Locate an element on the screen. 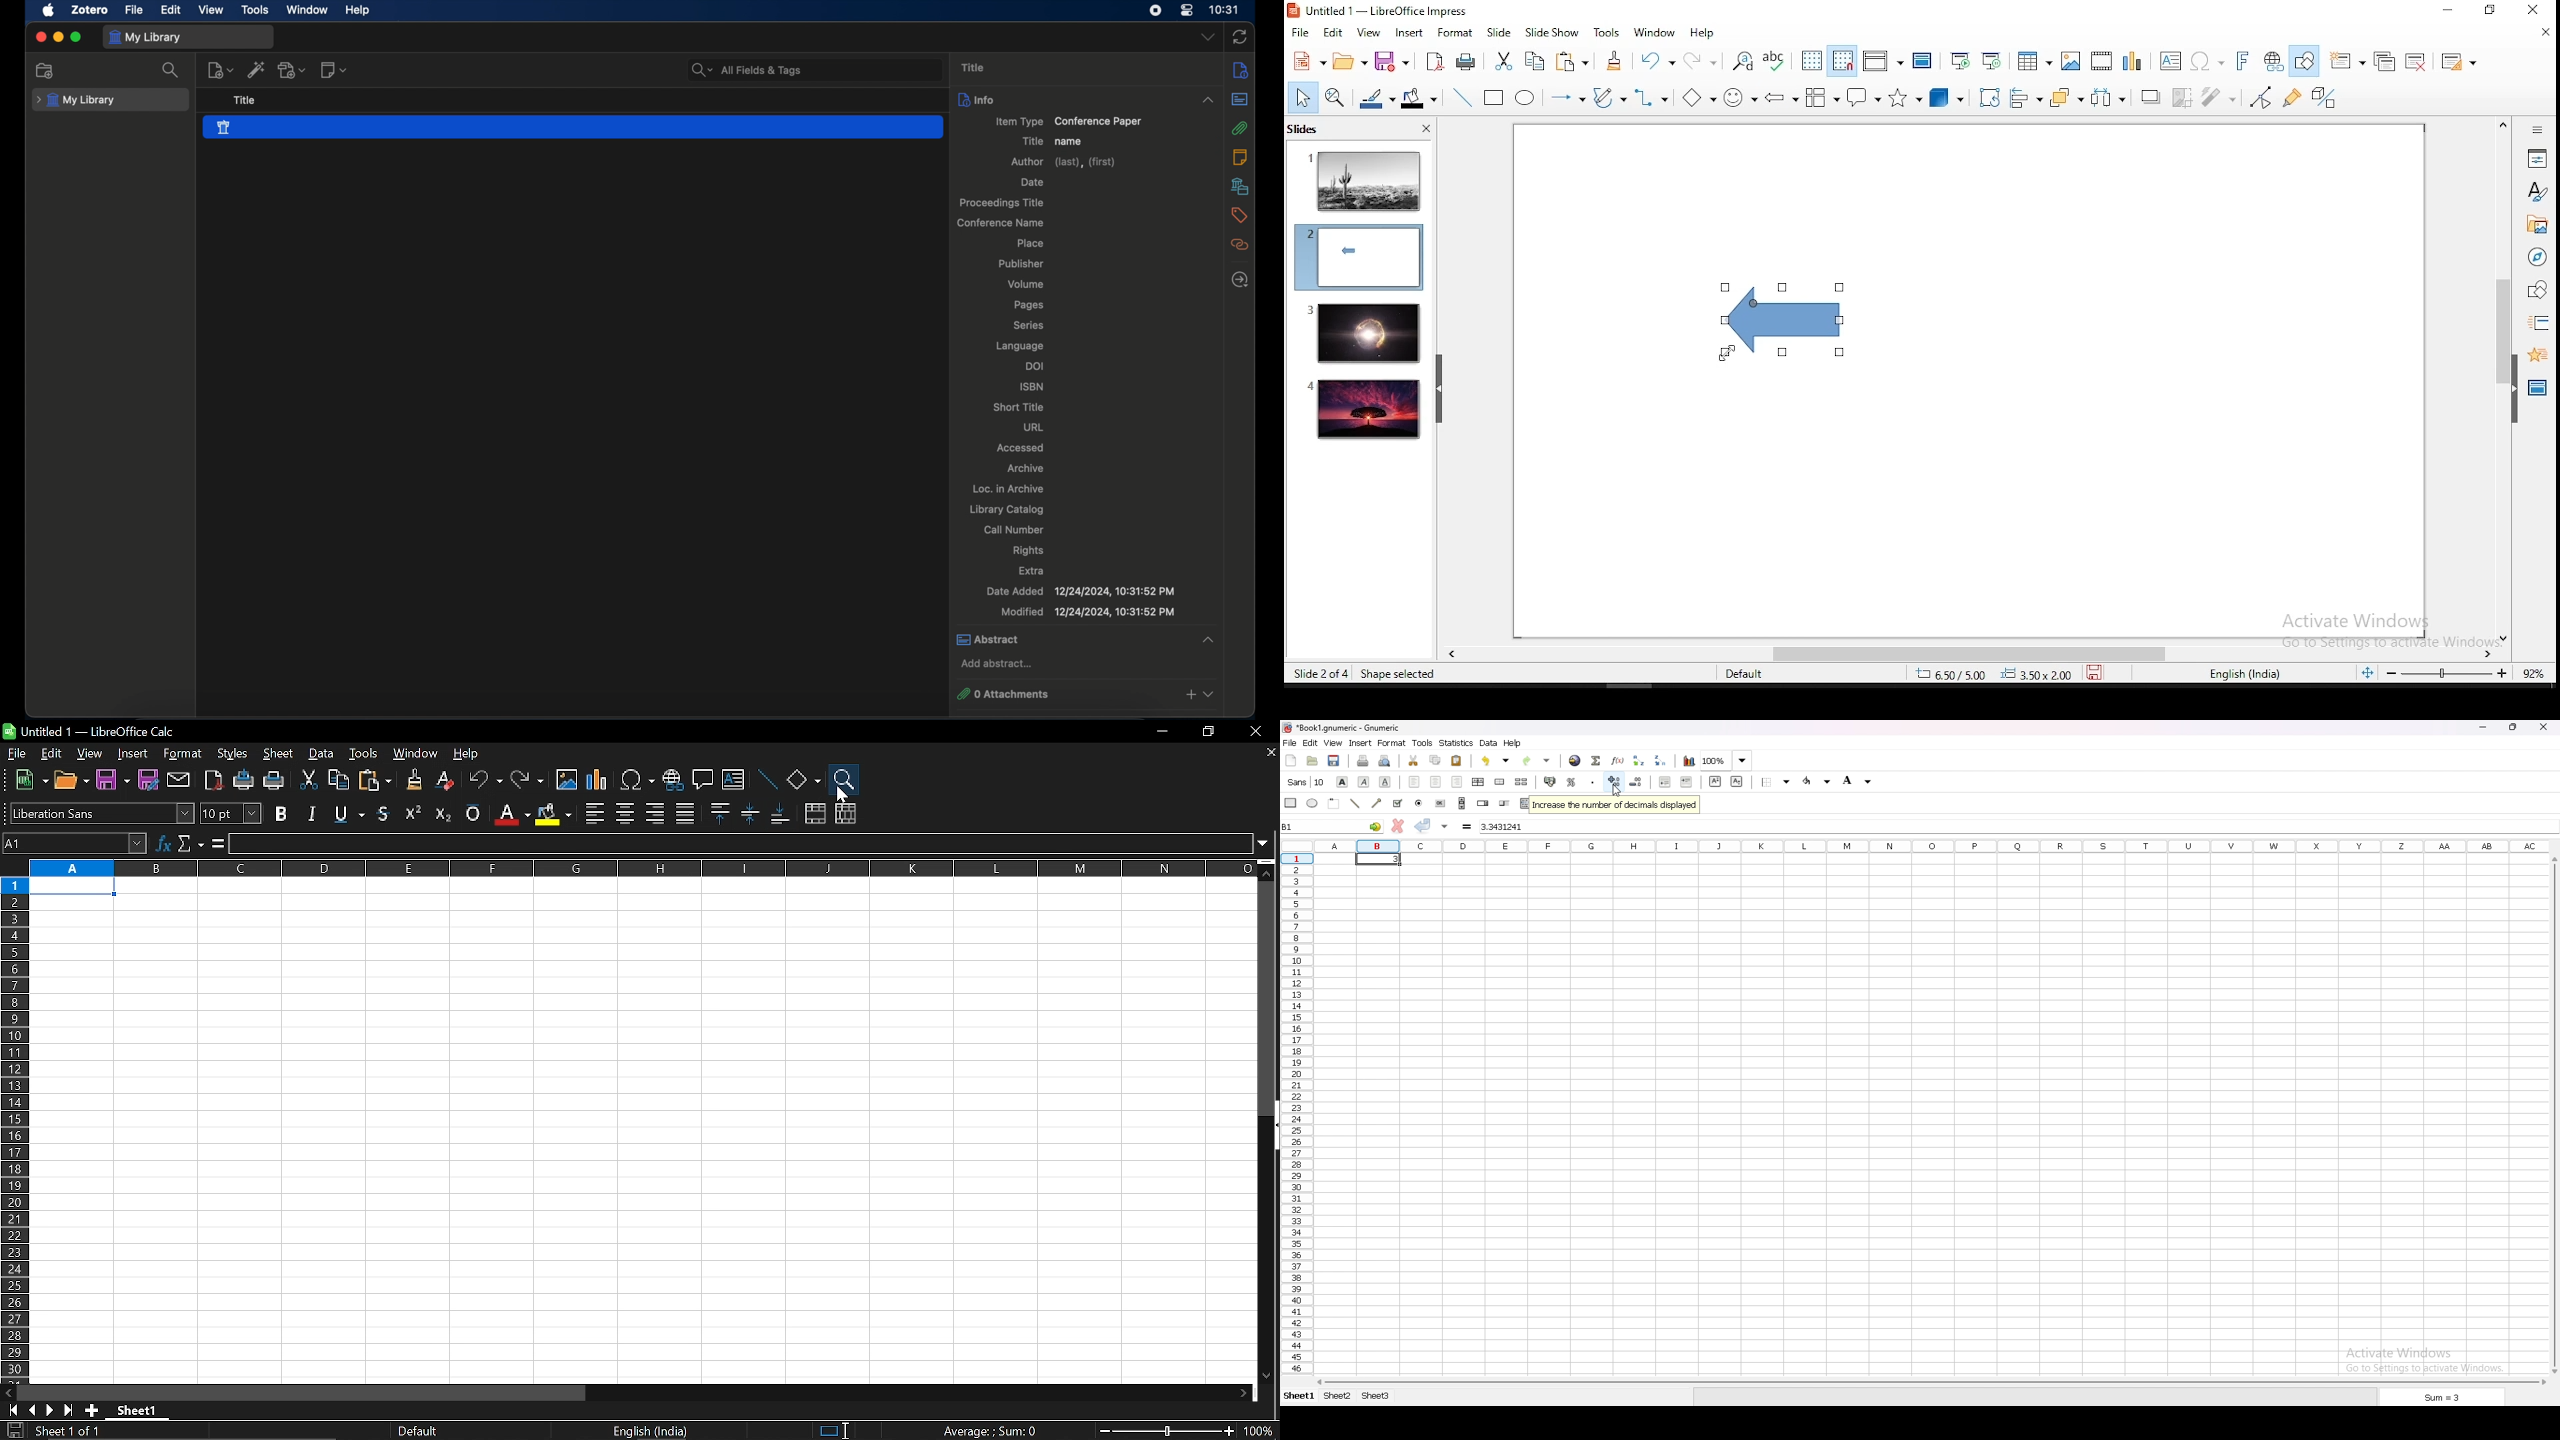 This screenshot has height=1456, width=2576. time is located at coordinates (1225, 10).